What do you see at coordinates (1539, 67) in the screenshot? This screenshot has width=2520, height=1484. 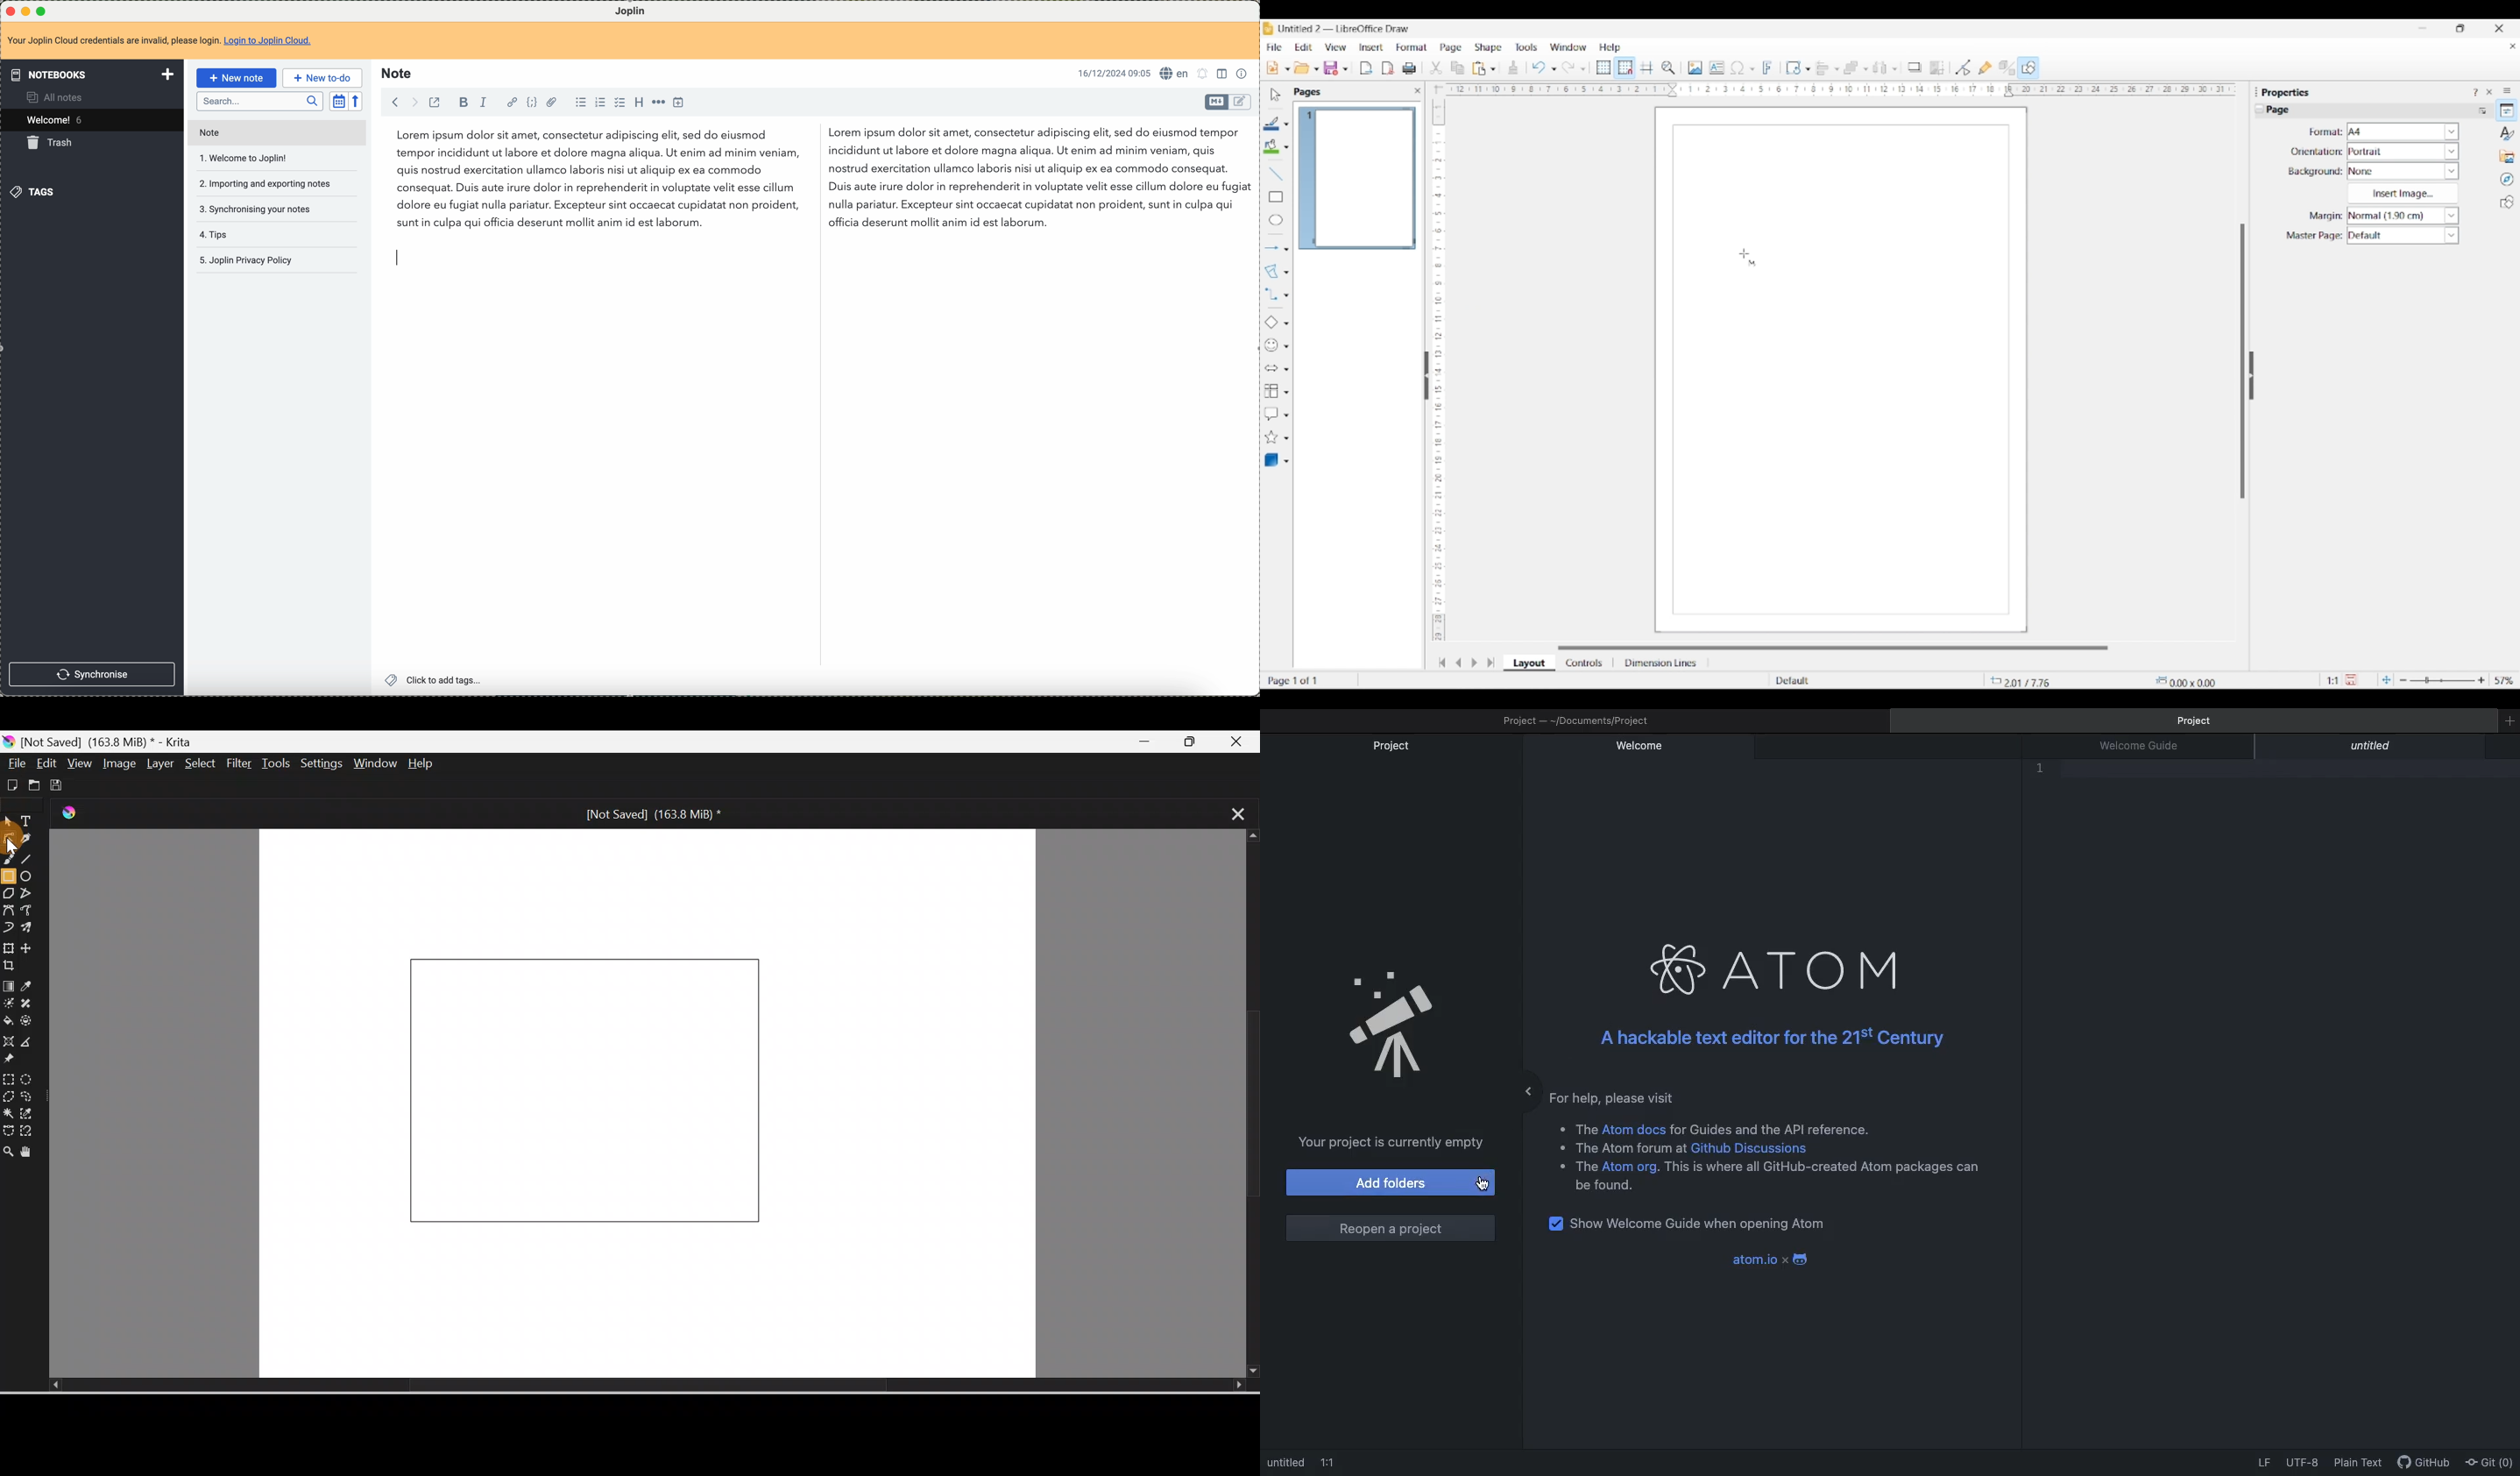 I see `Undo last action done` at bounding box center [1539, 67].